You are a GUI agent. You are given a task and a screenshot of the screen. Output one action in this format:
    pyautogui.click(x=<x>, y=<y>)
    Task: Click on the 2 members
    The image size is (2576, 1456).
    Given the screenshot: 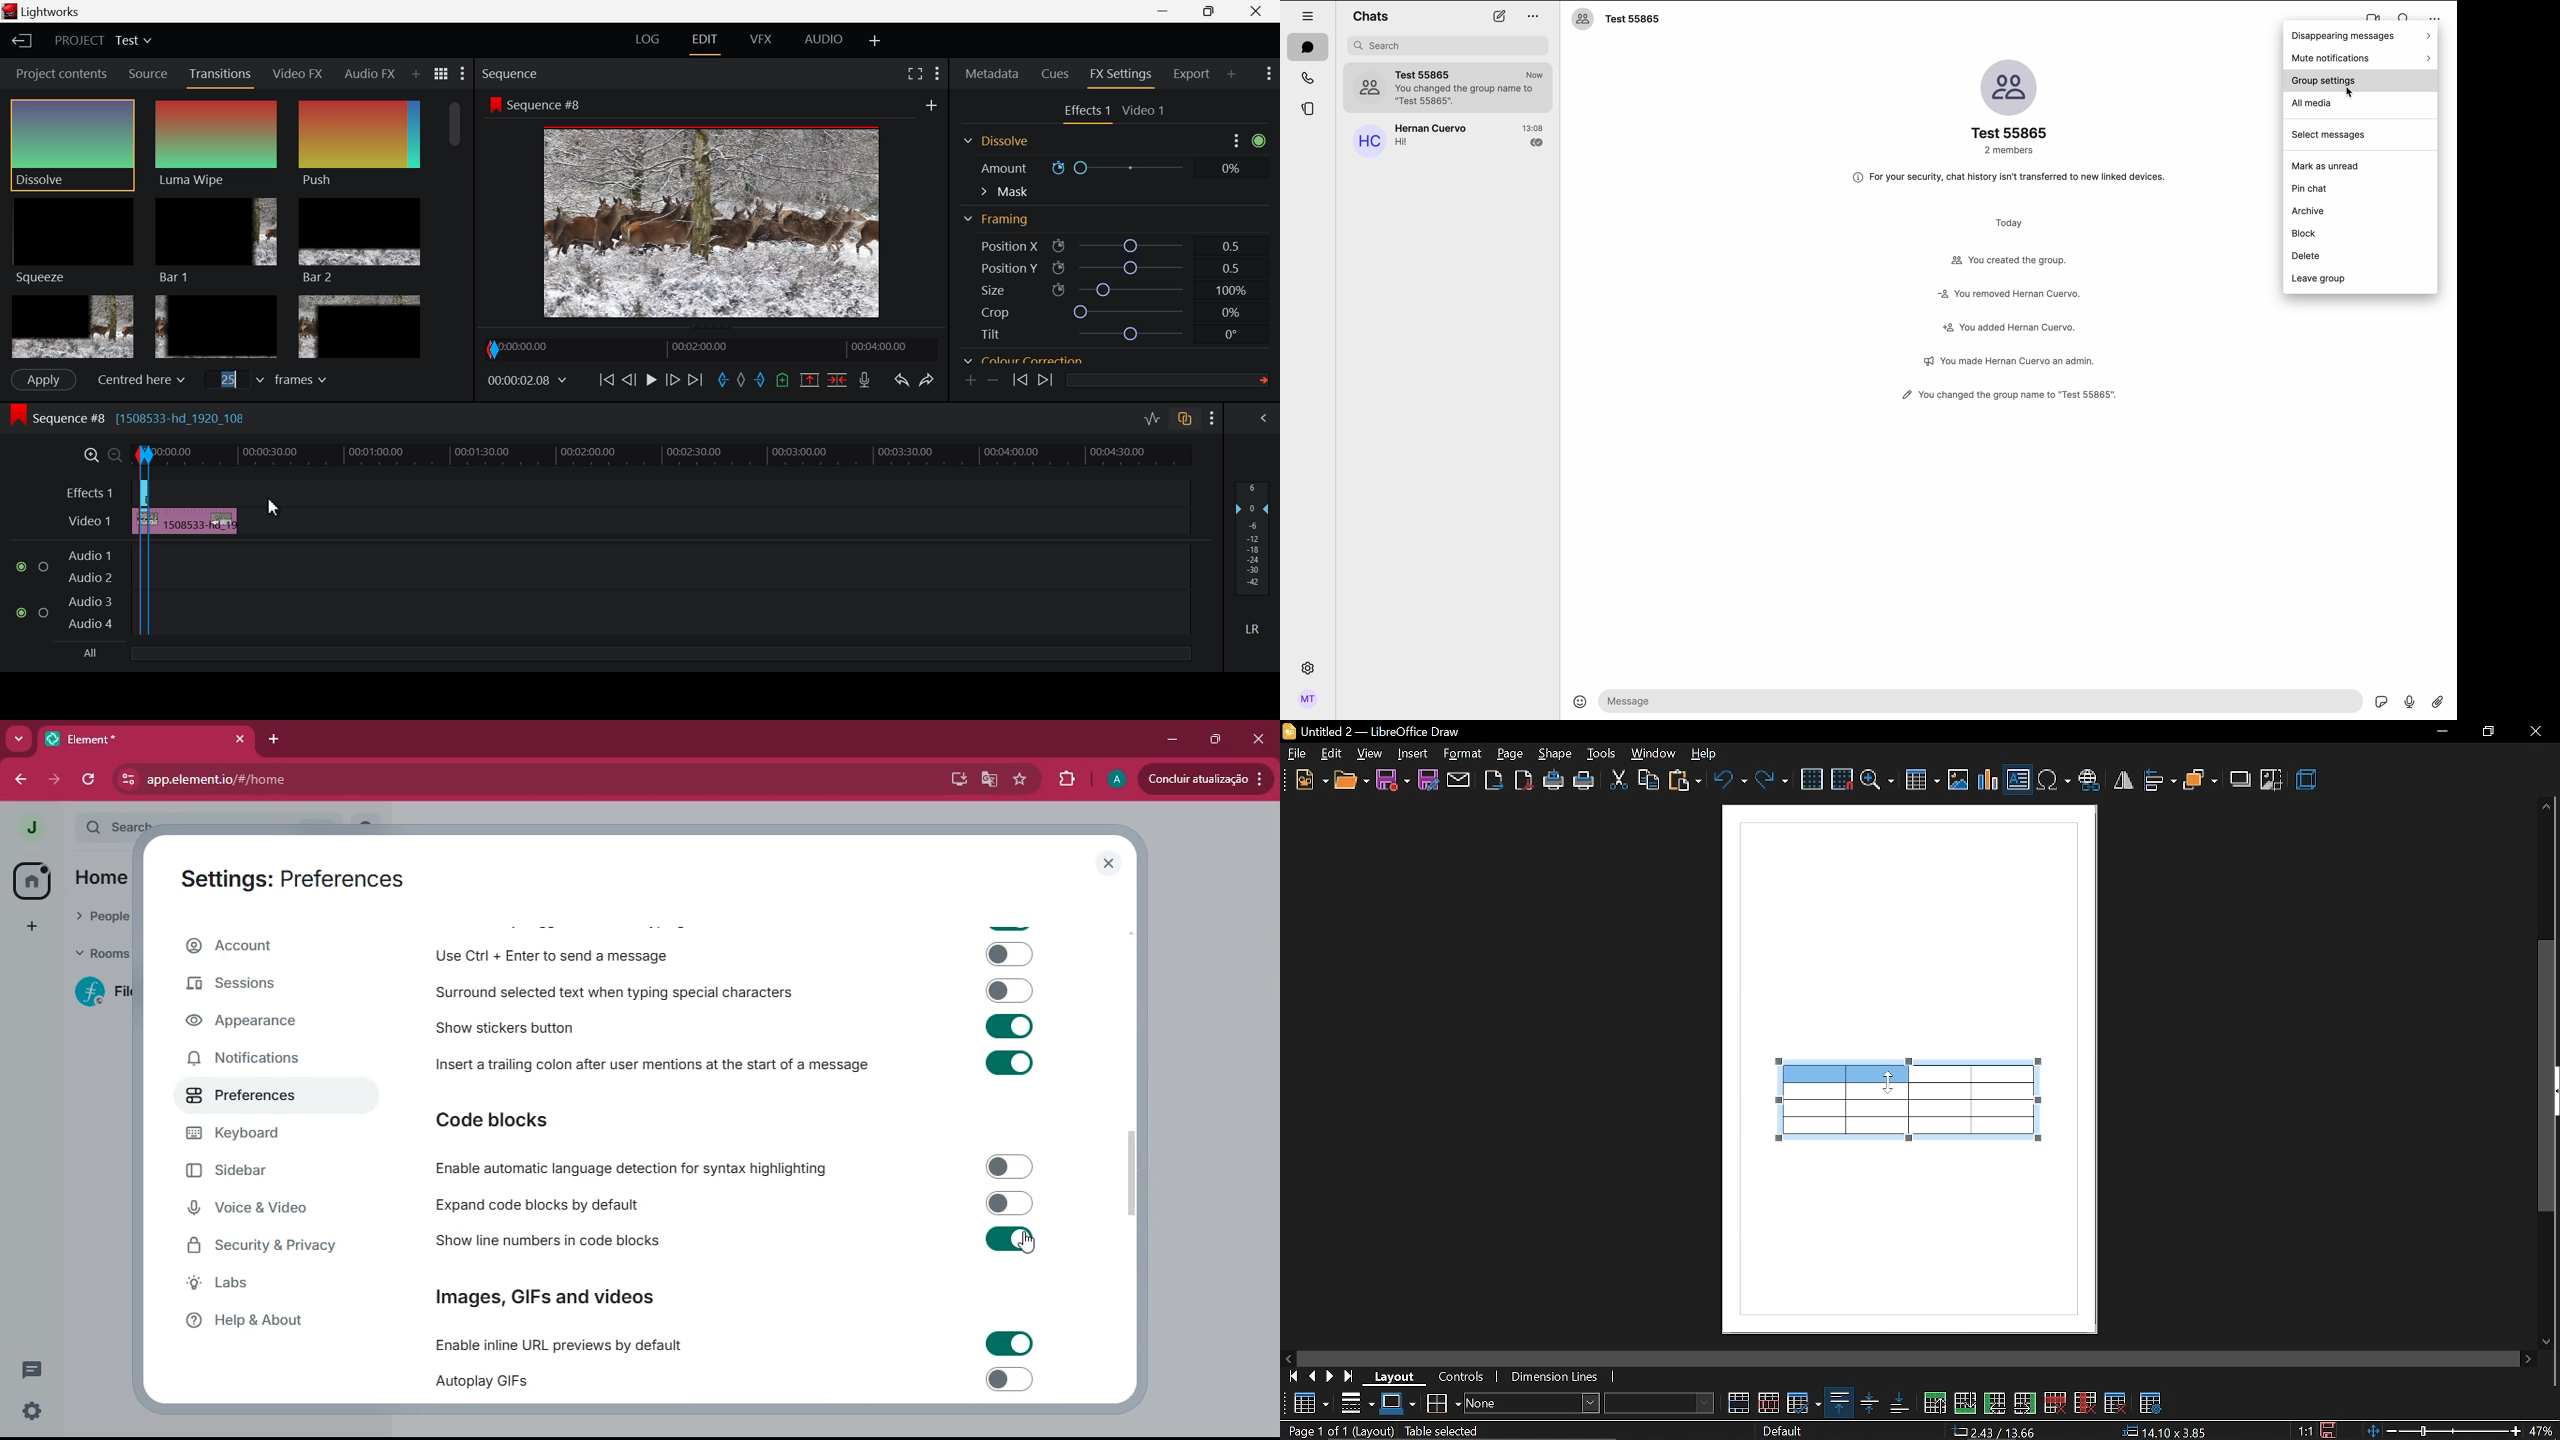 What is the action you would take?
    pyautogui.click(x=2011, y=149)
    